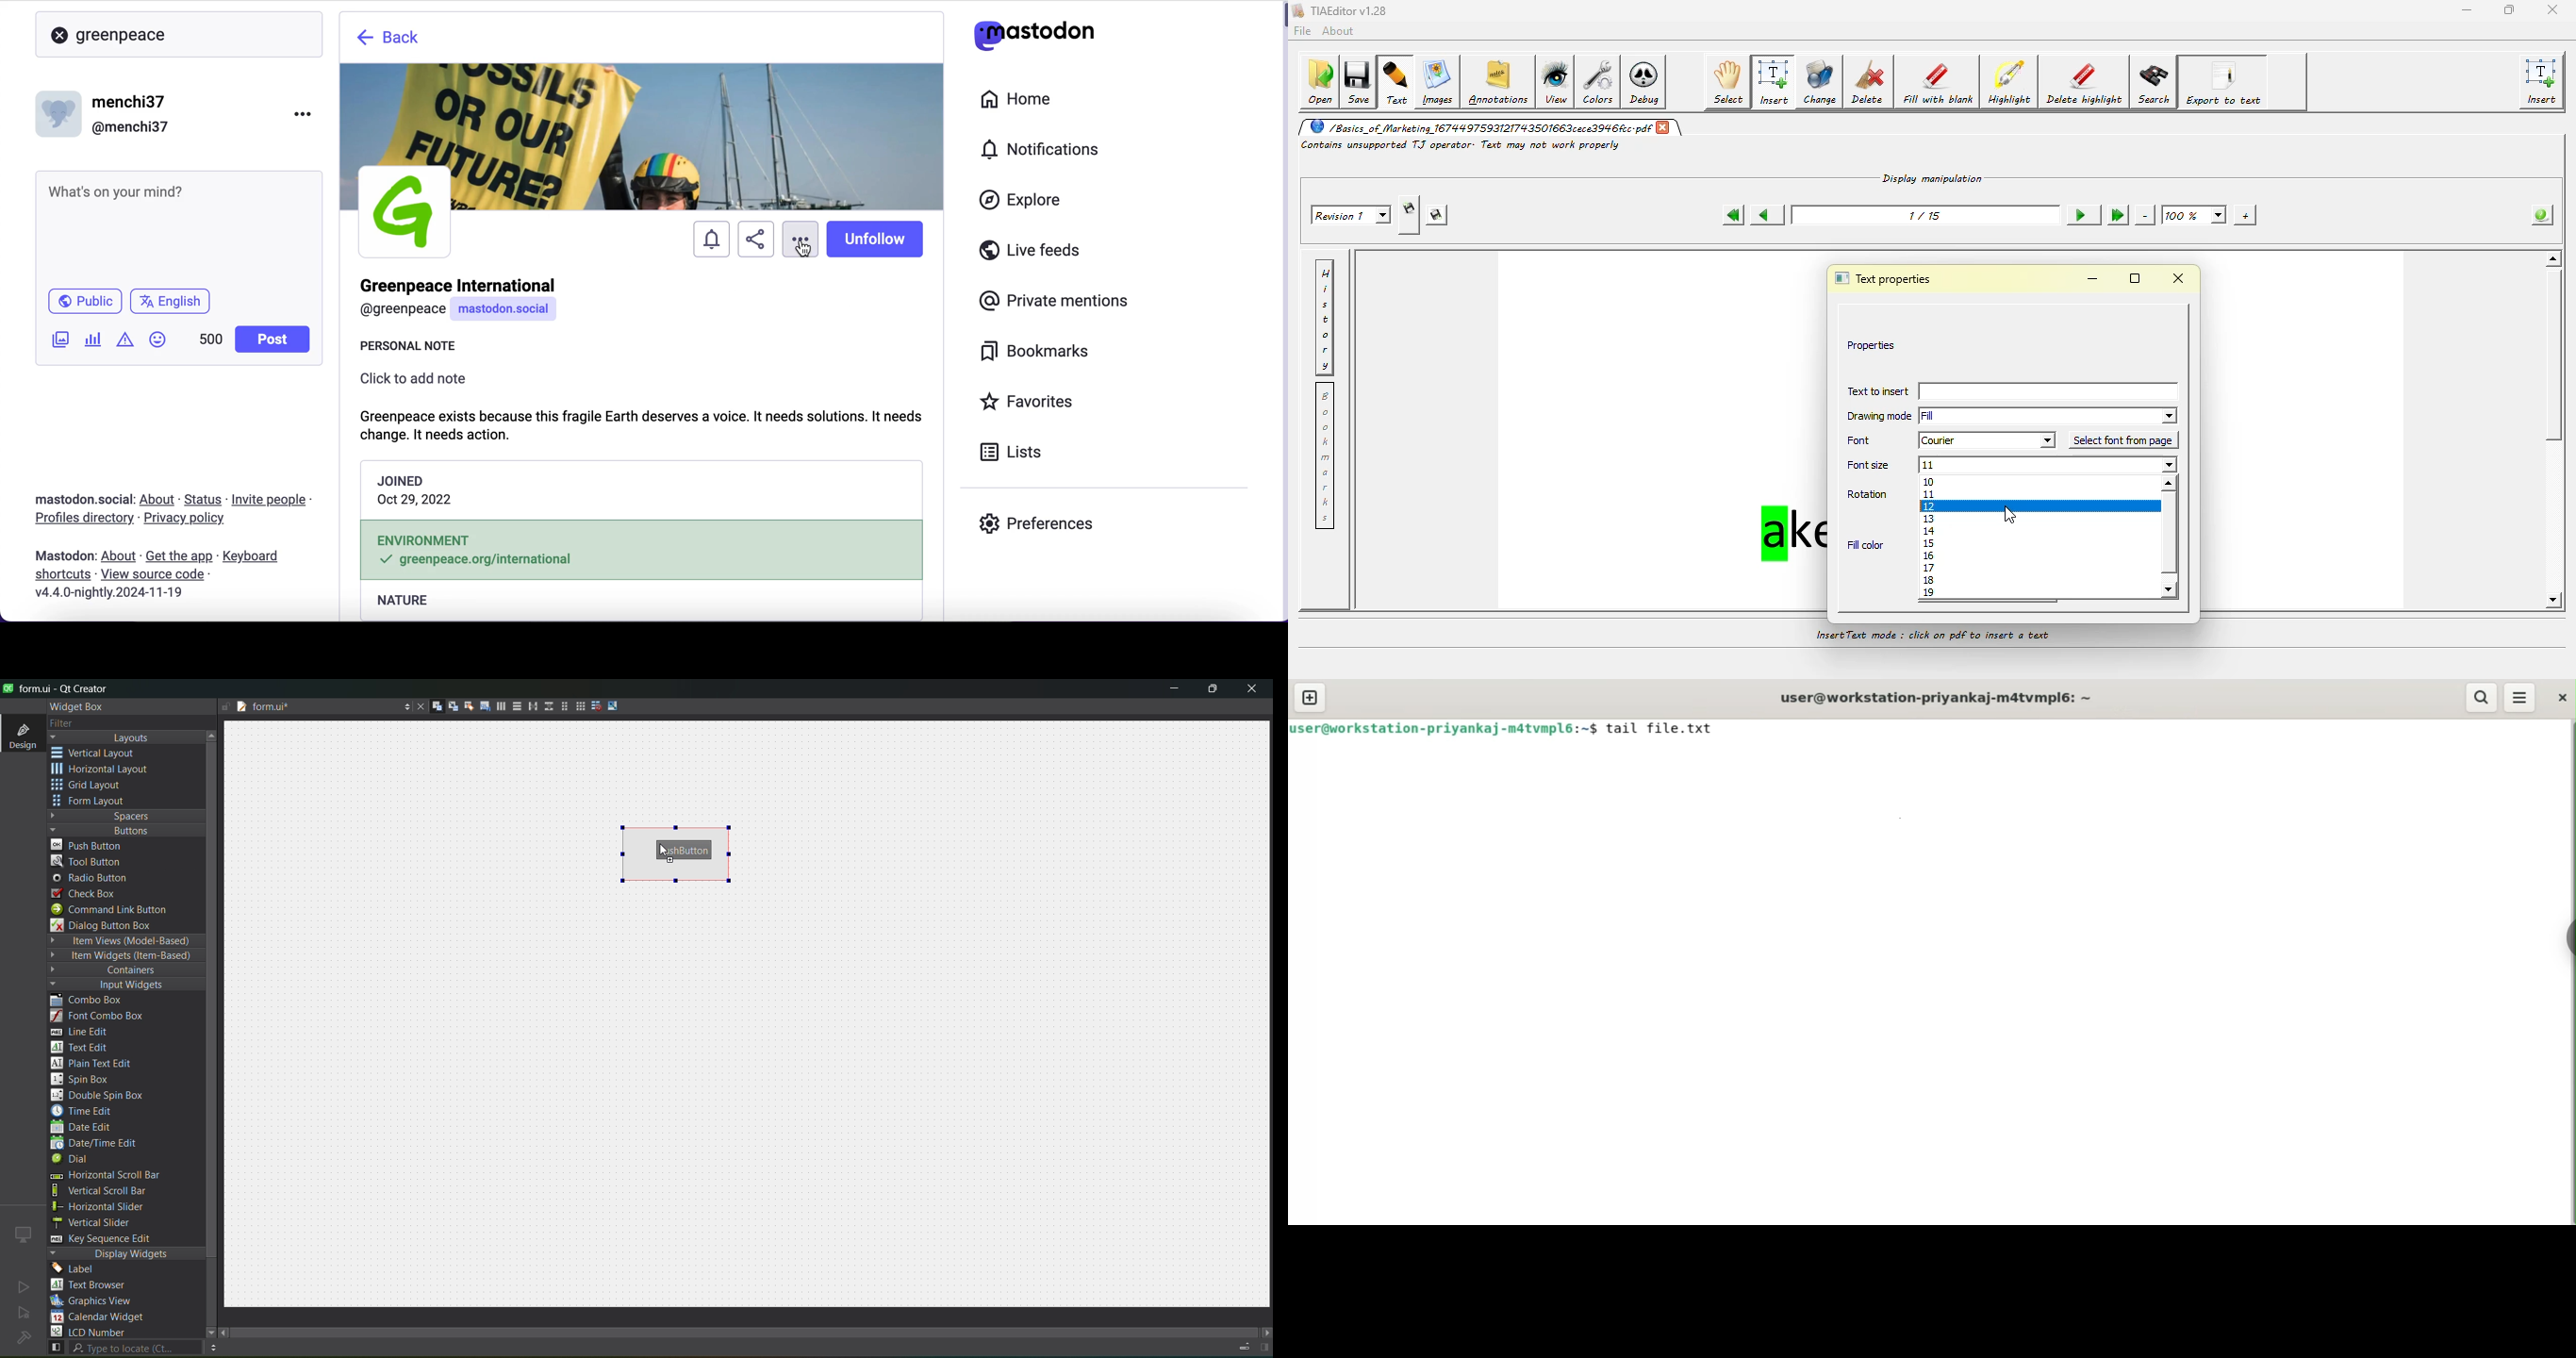 The width and height of the screenshot is (2576, 1372). Describe the element at coordinates (306, 113) in the screenshot. I see `menu options` at that location.